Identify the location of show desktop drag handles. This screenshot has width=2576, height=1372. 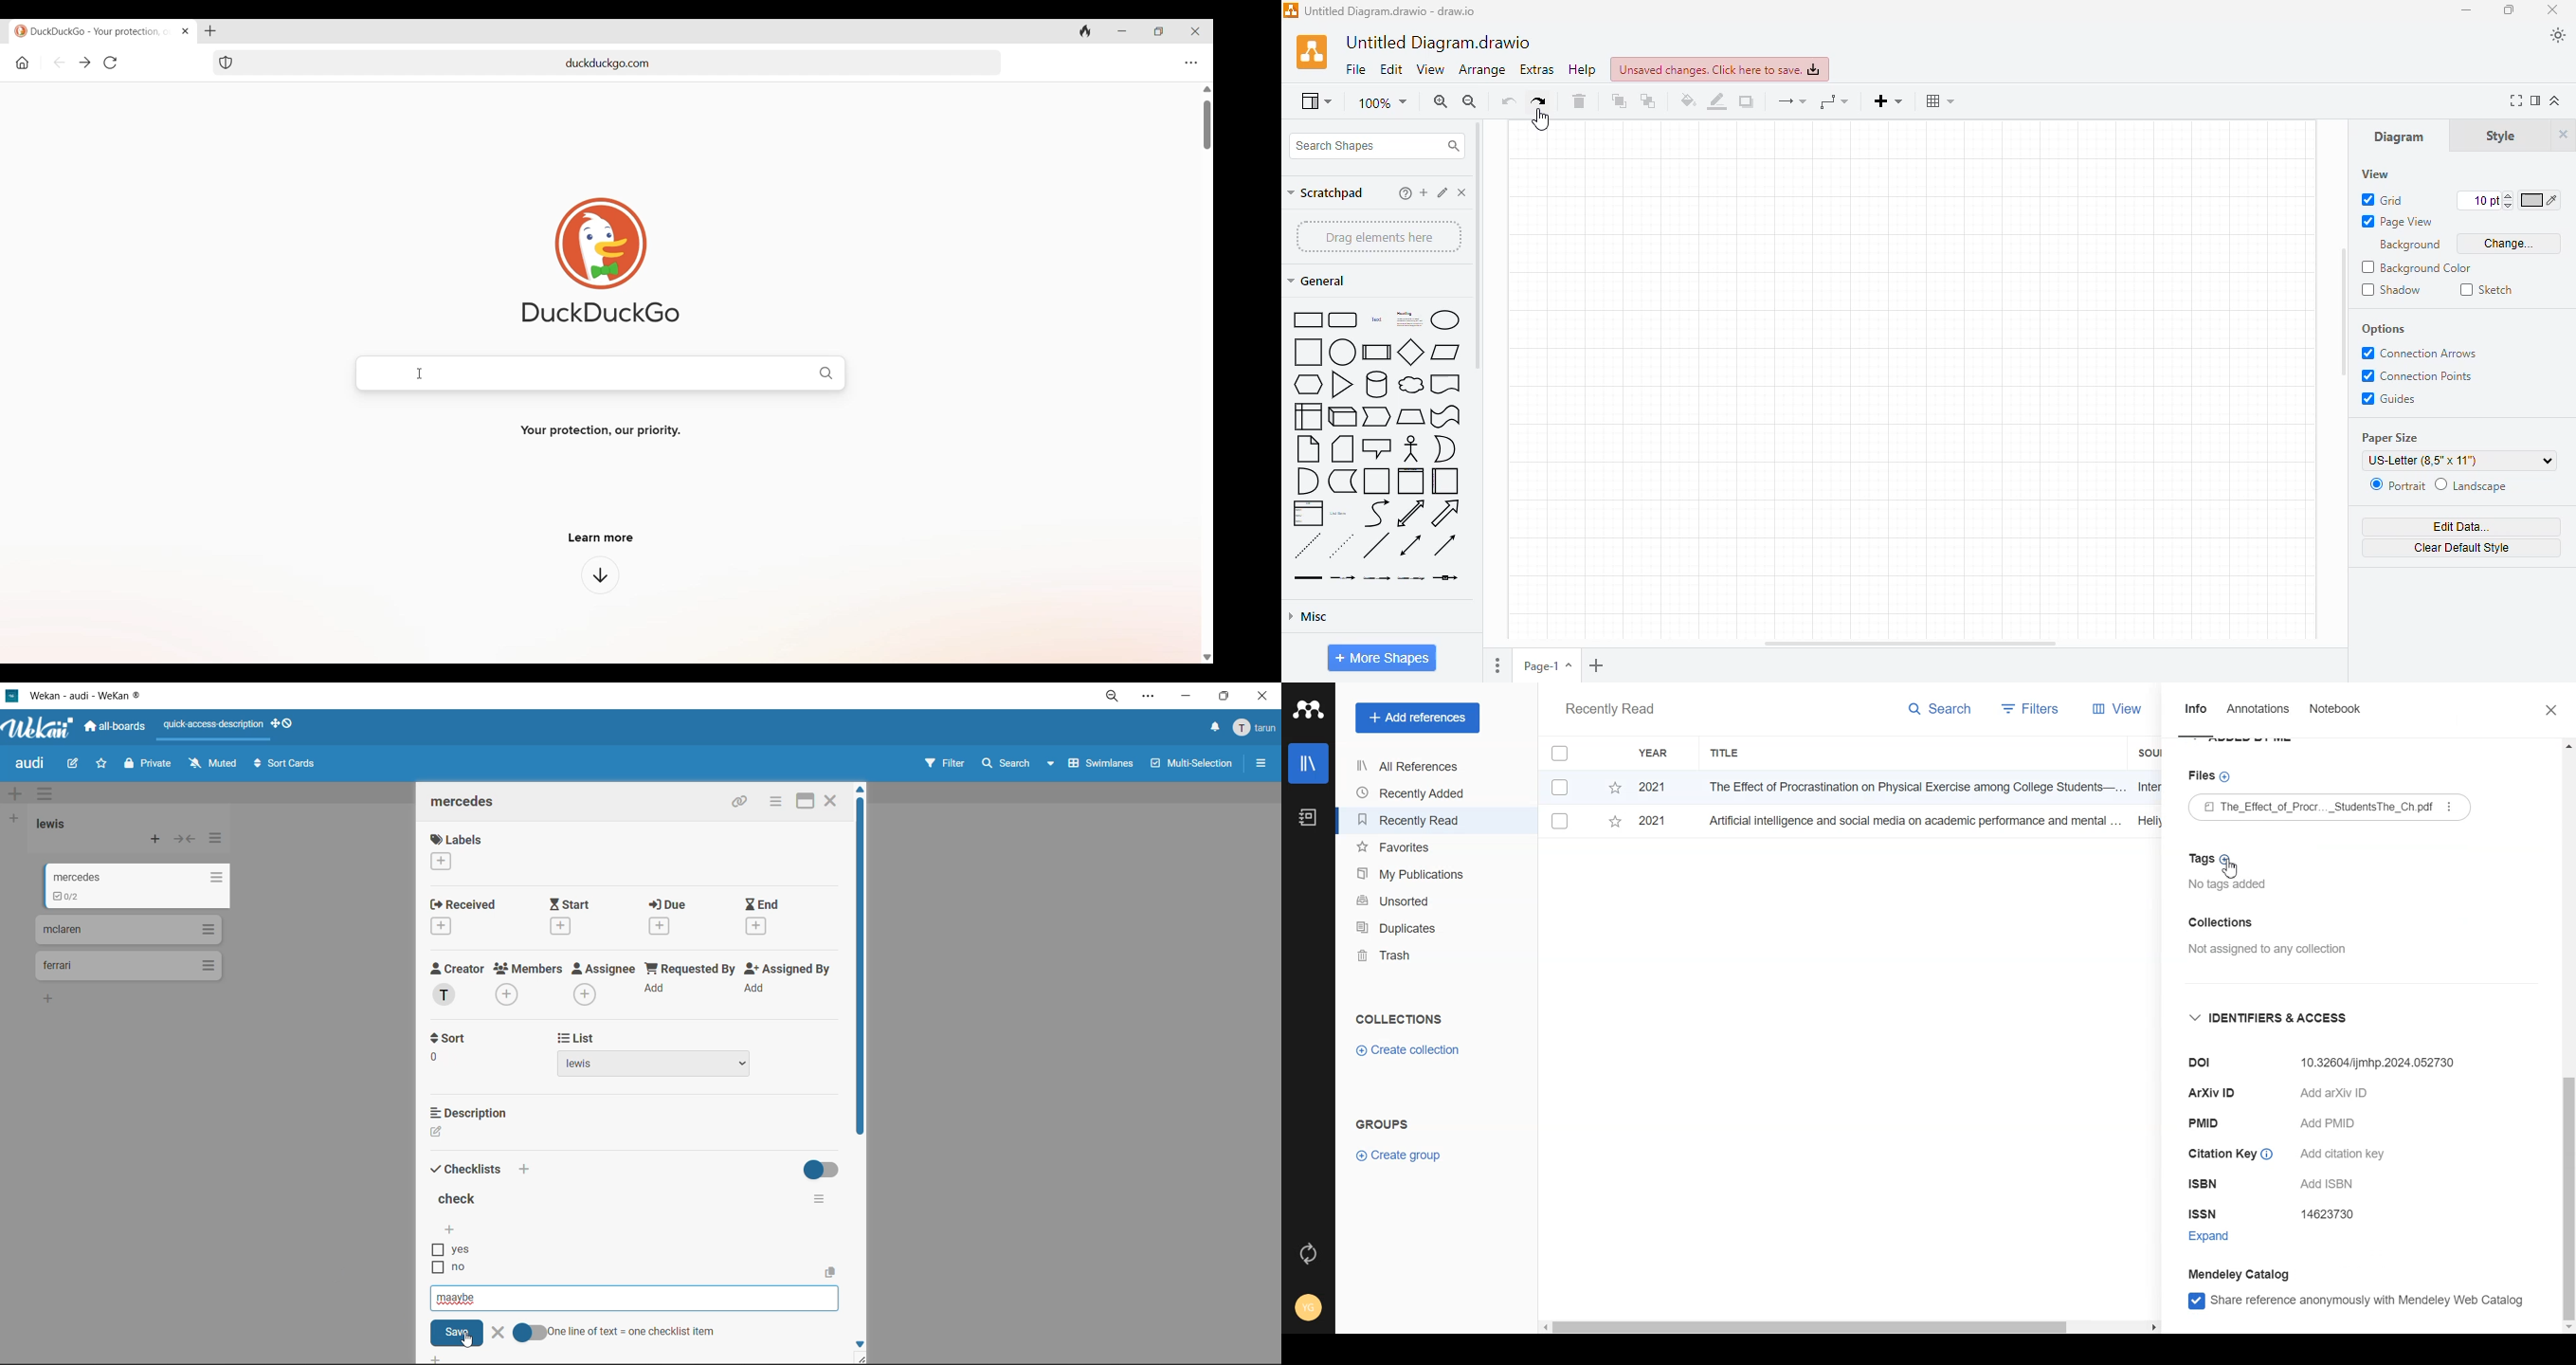
(286, 725).